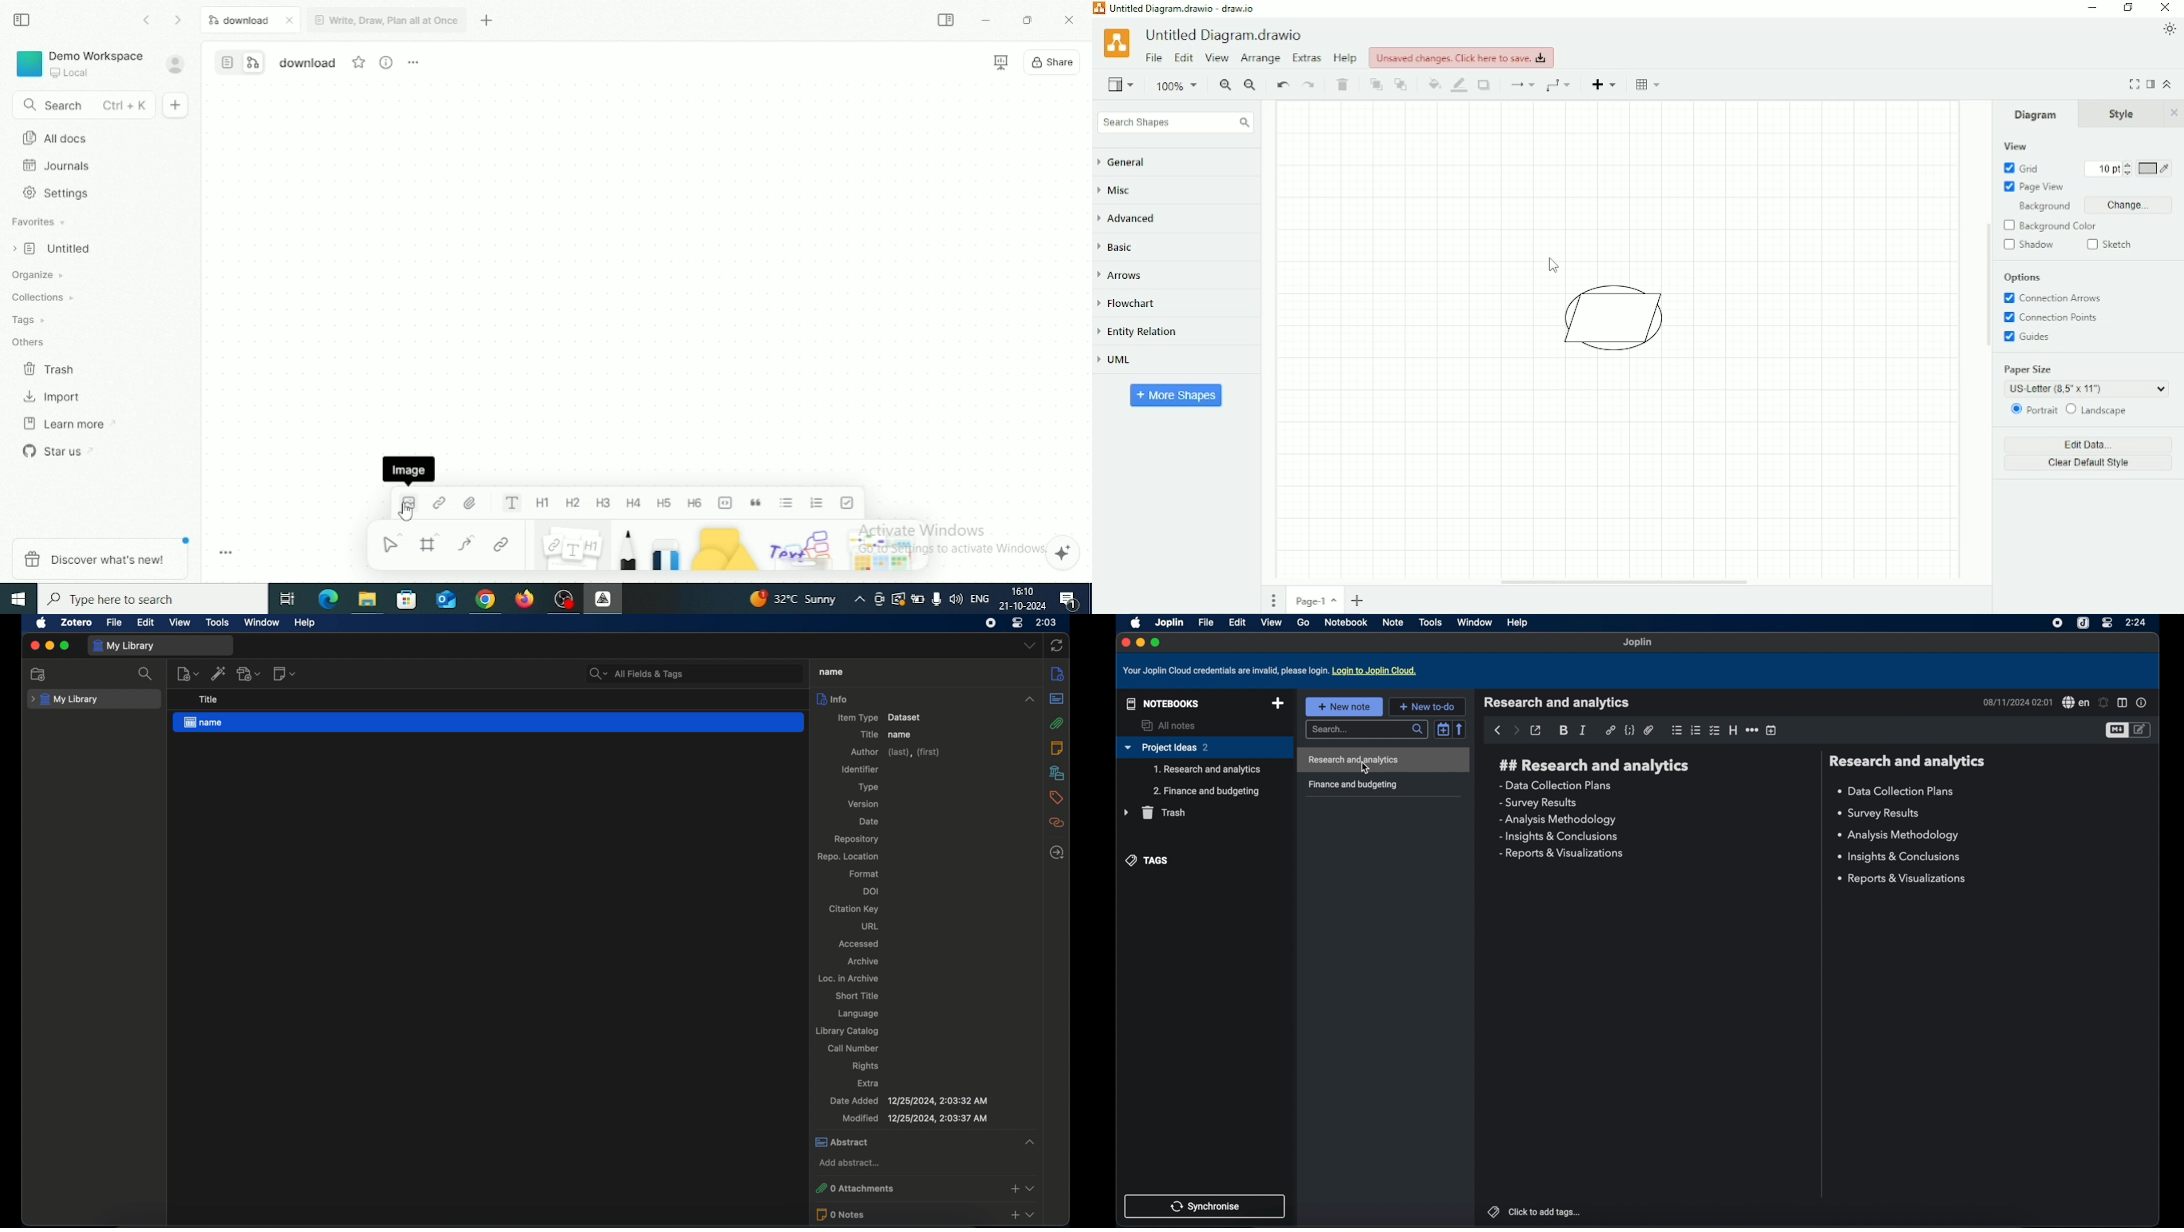  What do you see at coordinates (1178, 86) in the screenshot?
I see `Zoom factor` at bounding box center [1178, 86].